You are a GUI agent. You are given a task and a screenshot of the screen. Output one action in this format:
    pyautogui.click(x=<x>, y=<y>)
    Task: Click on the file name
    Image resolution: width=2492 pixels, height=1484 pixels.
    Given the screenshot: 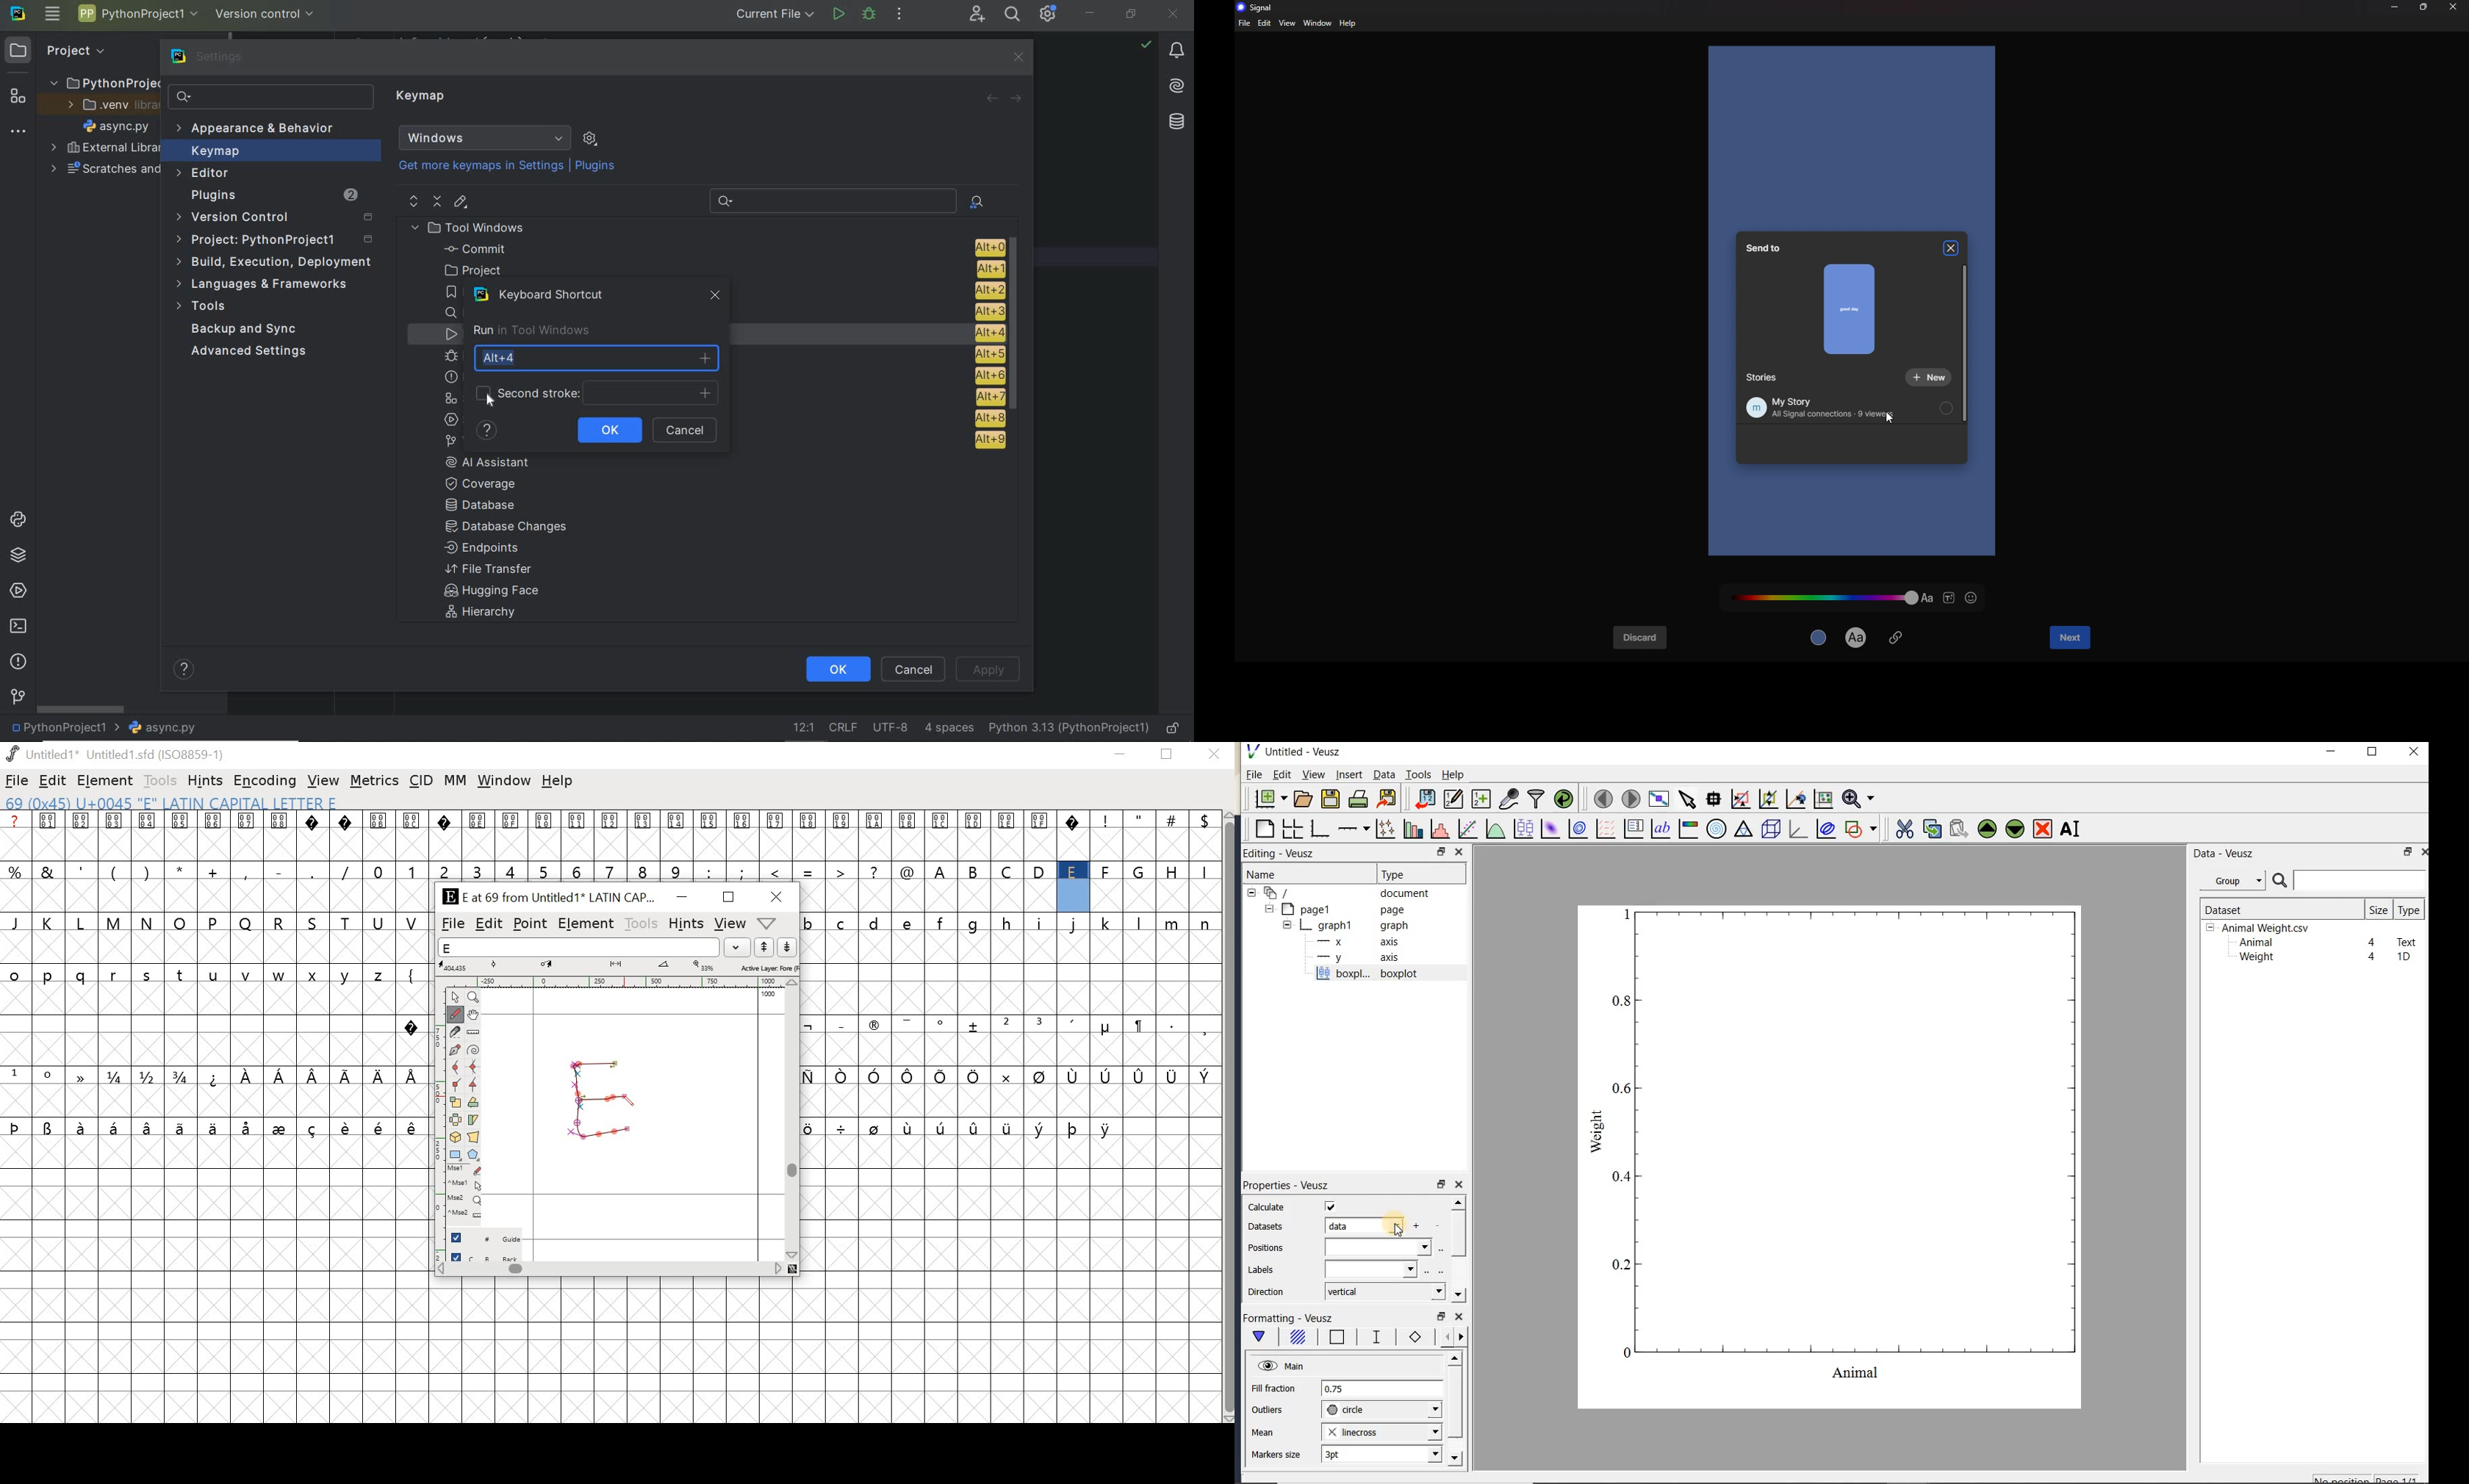 What is the action you would take?
    pyautogui.click(x=116, y=126)
    